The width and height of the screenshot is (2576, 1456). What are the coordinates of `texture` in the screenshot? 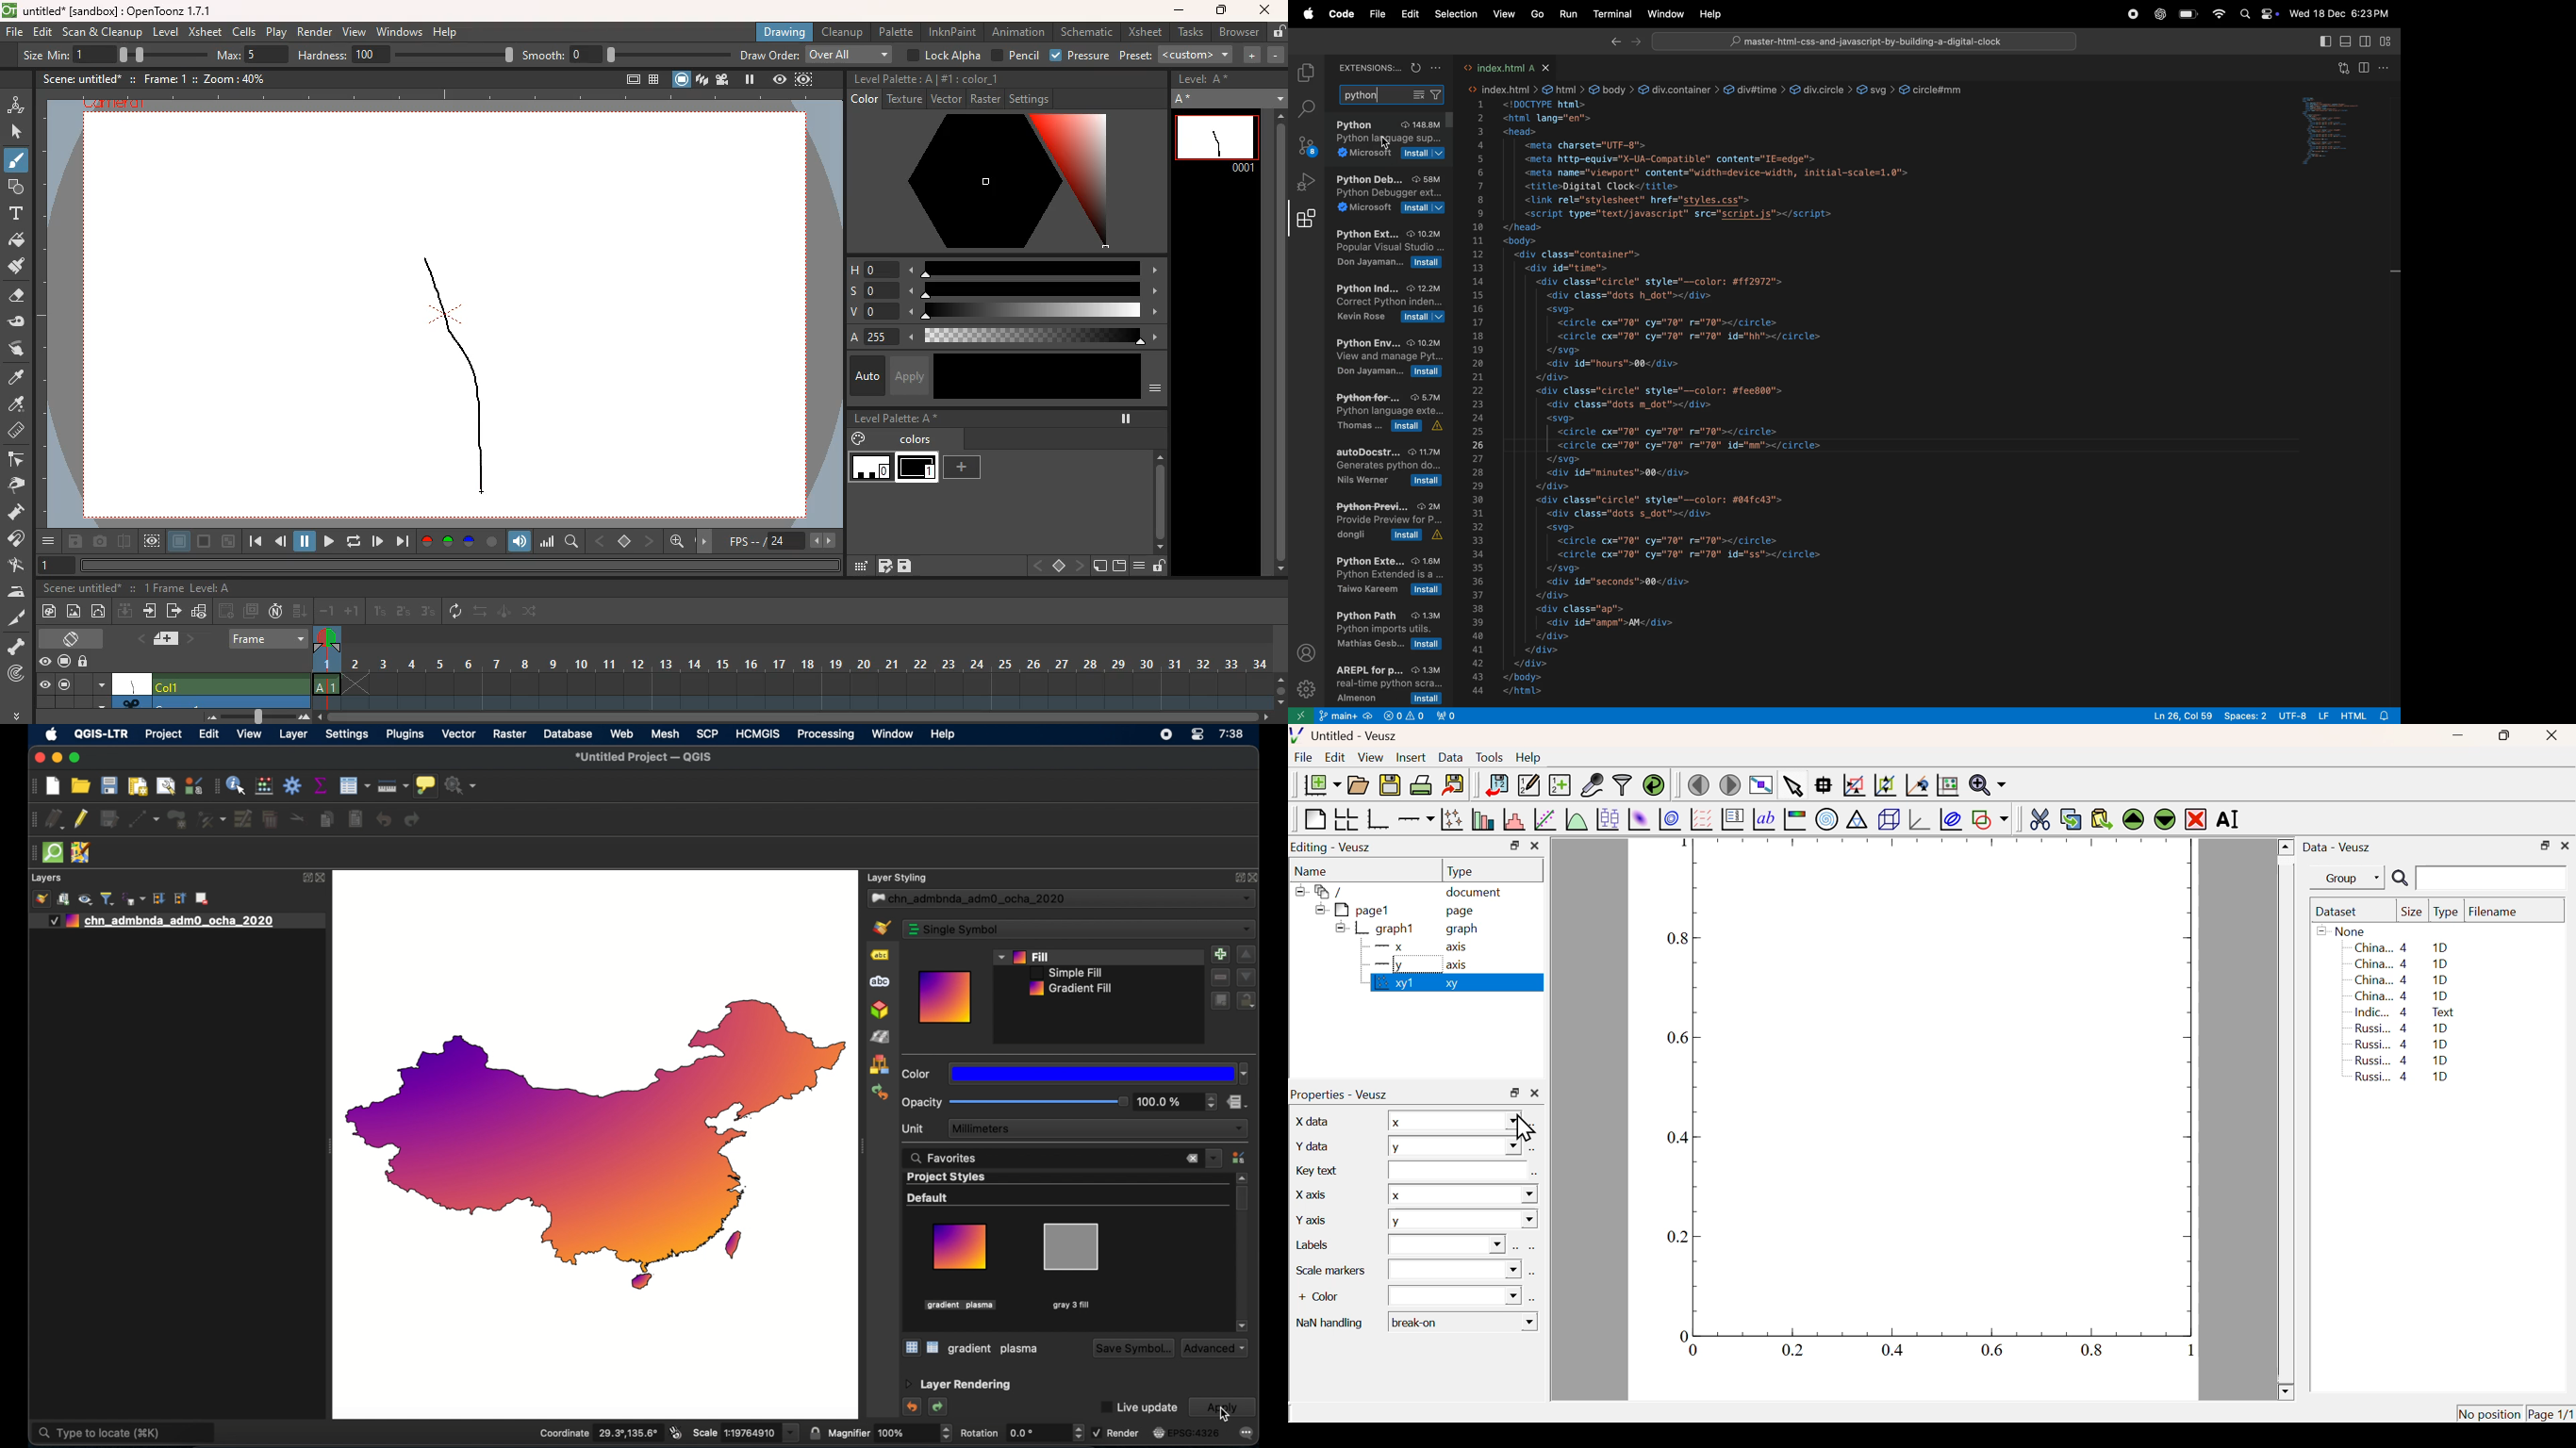 It's located at (904, 100).